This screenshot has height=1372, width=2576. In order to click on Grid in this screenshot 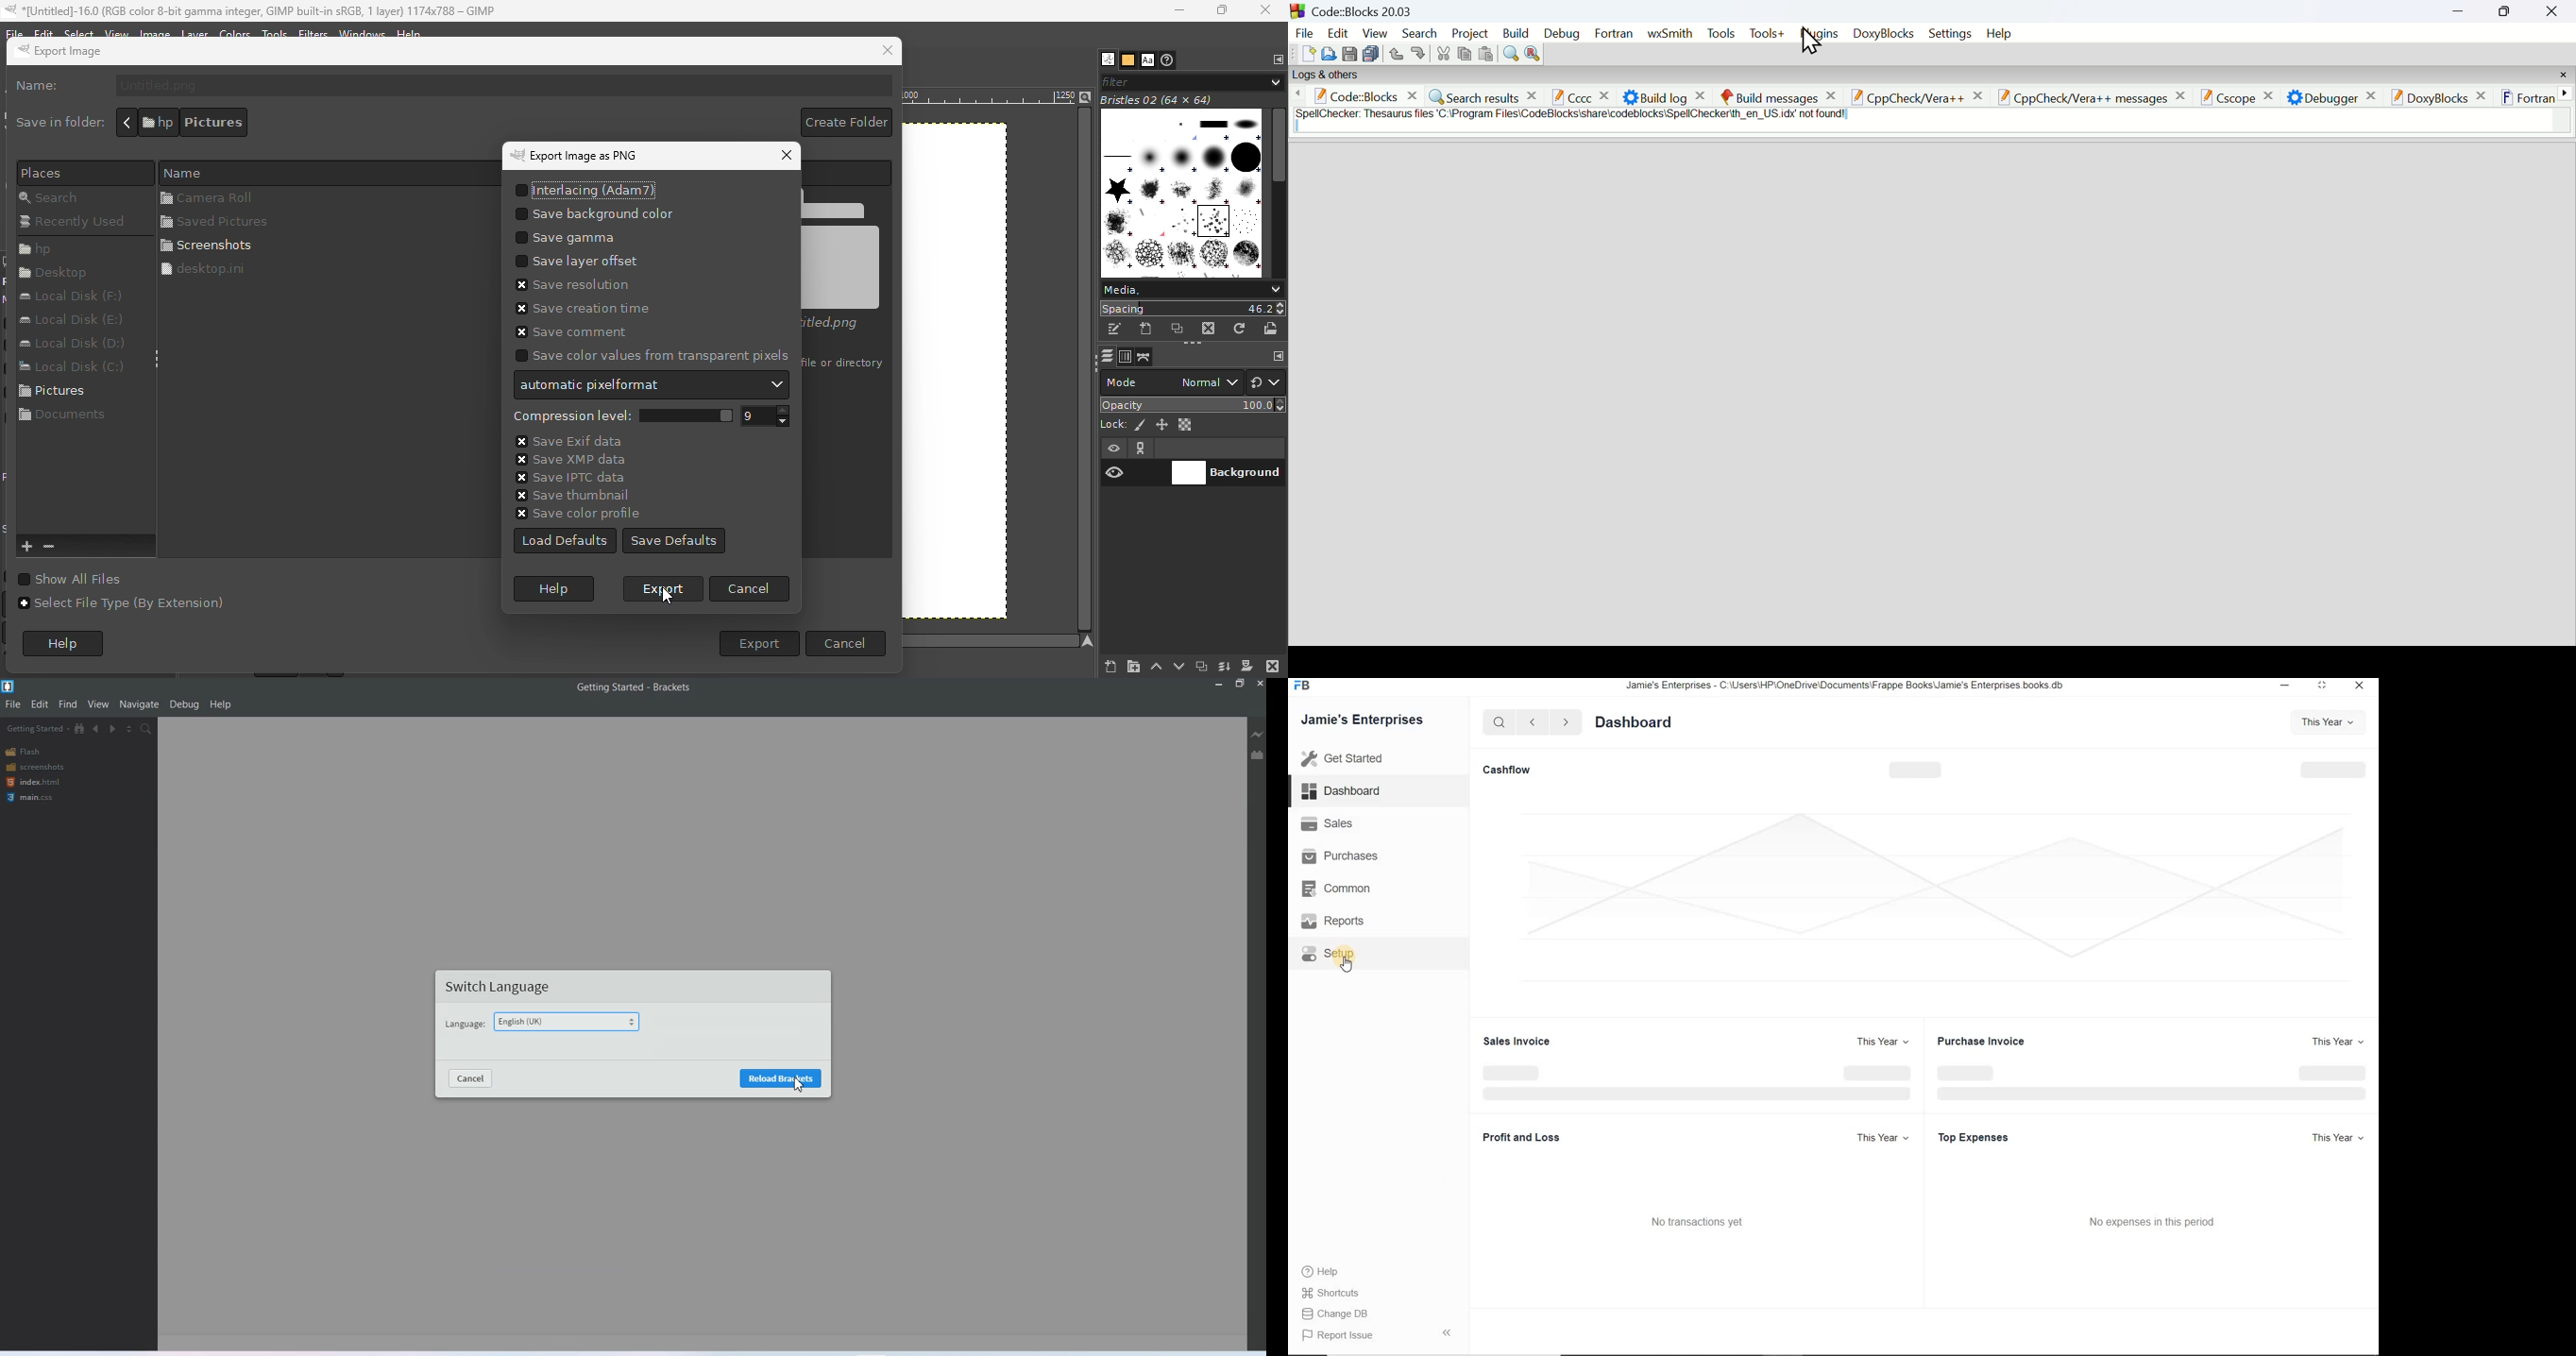, I will do `click(973, 377)`.